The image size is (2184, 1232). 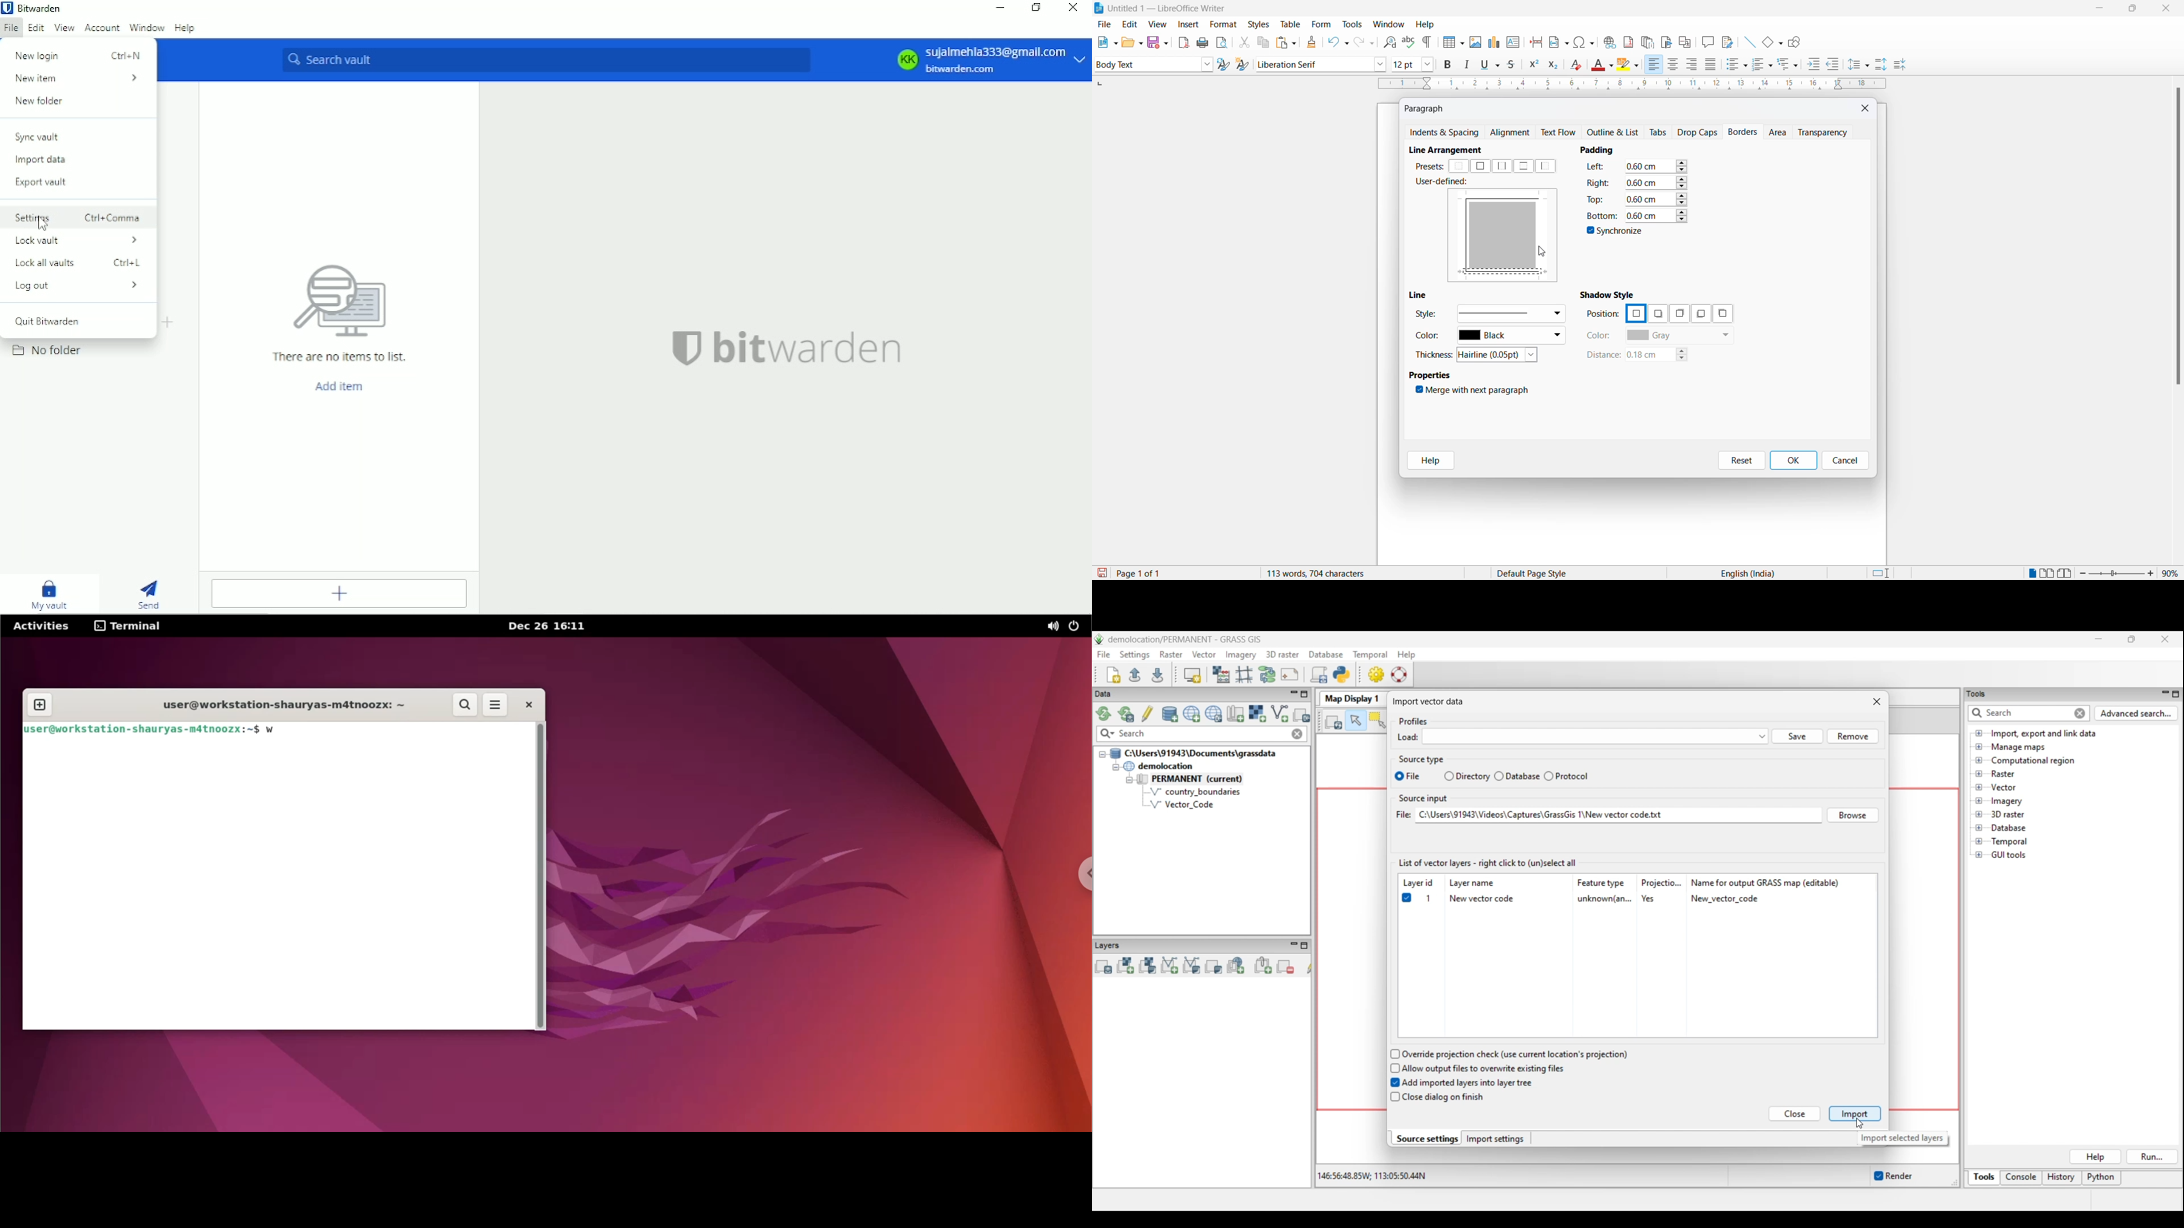 What do you see at coordinates (1899, 65) in the screenshot?
I see `decrease paragraph spacing` at bounding box center [1899, 65].